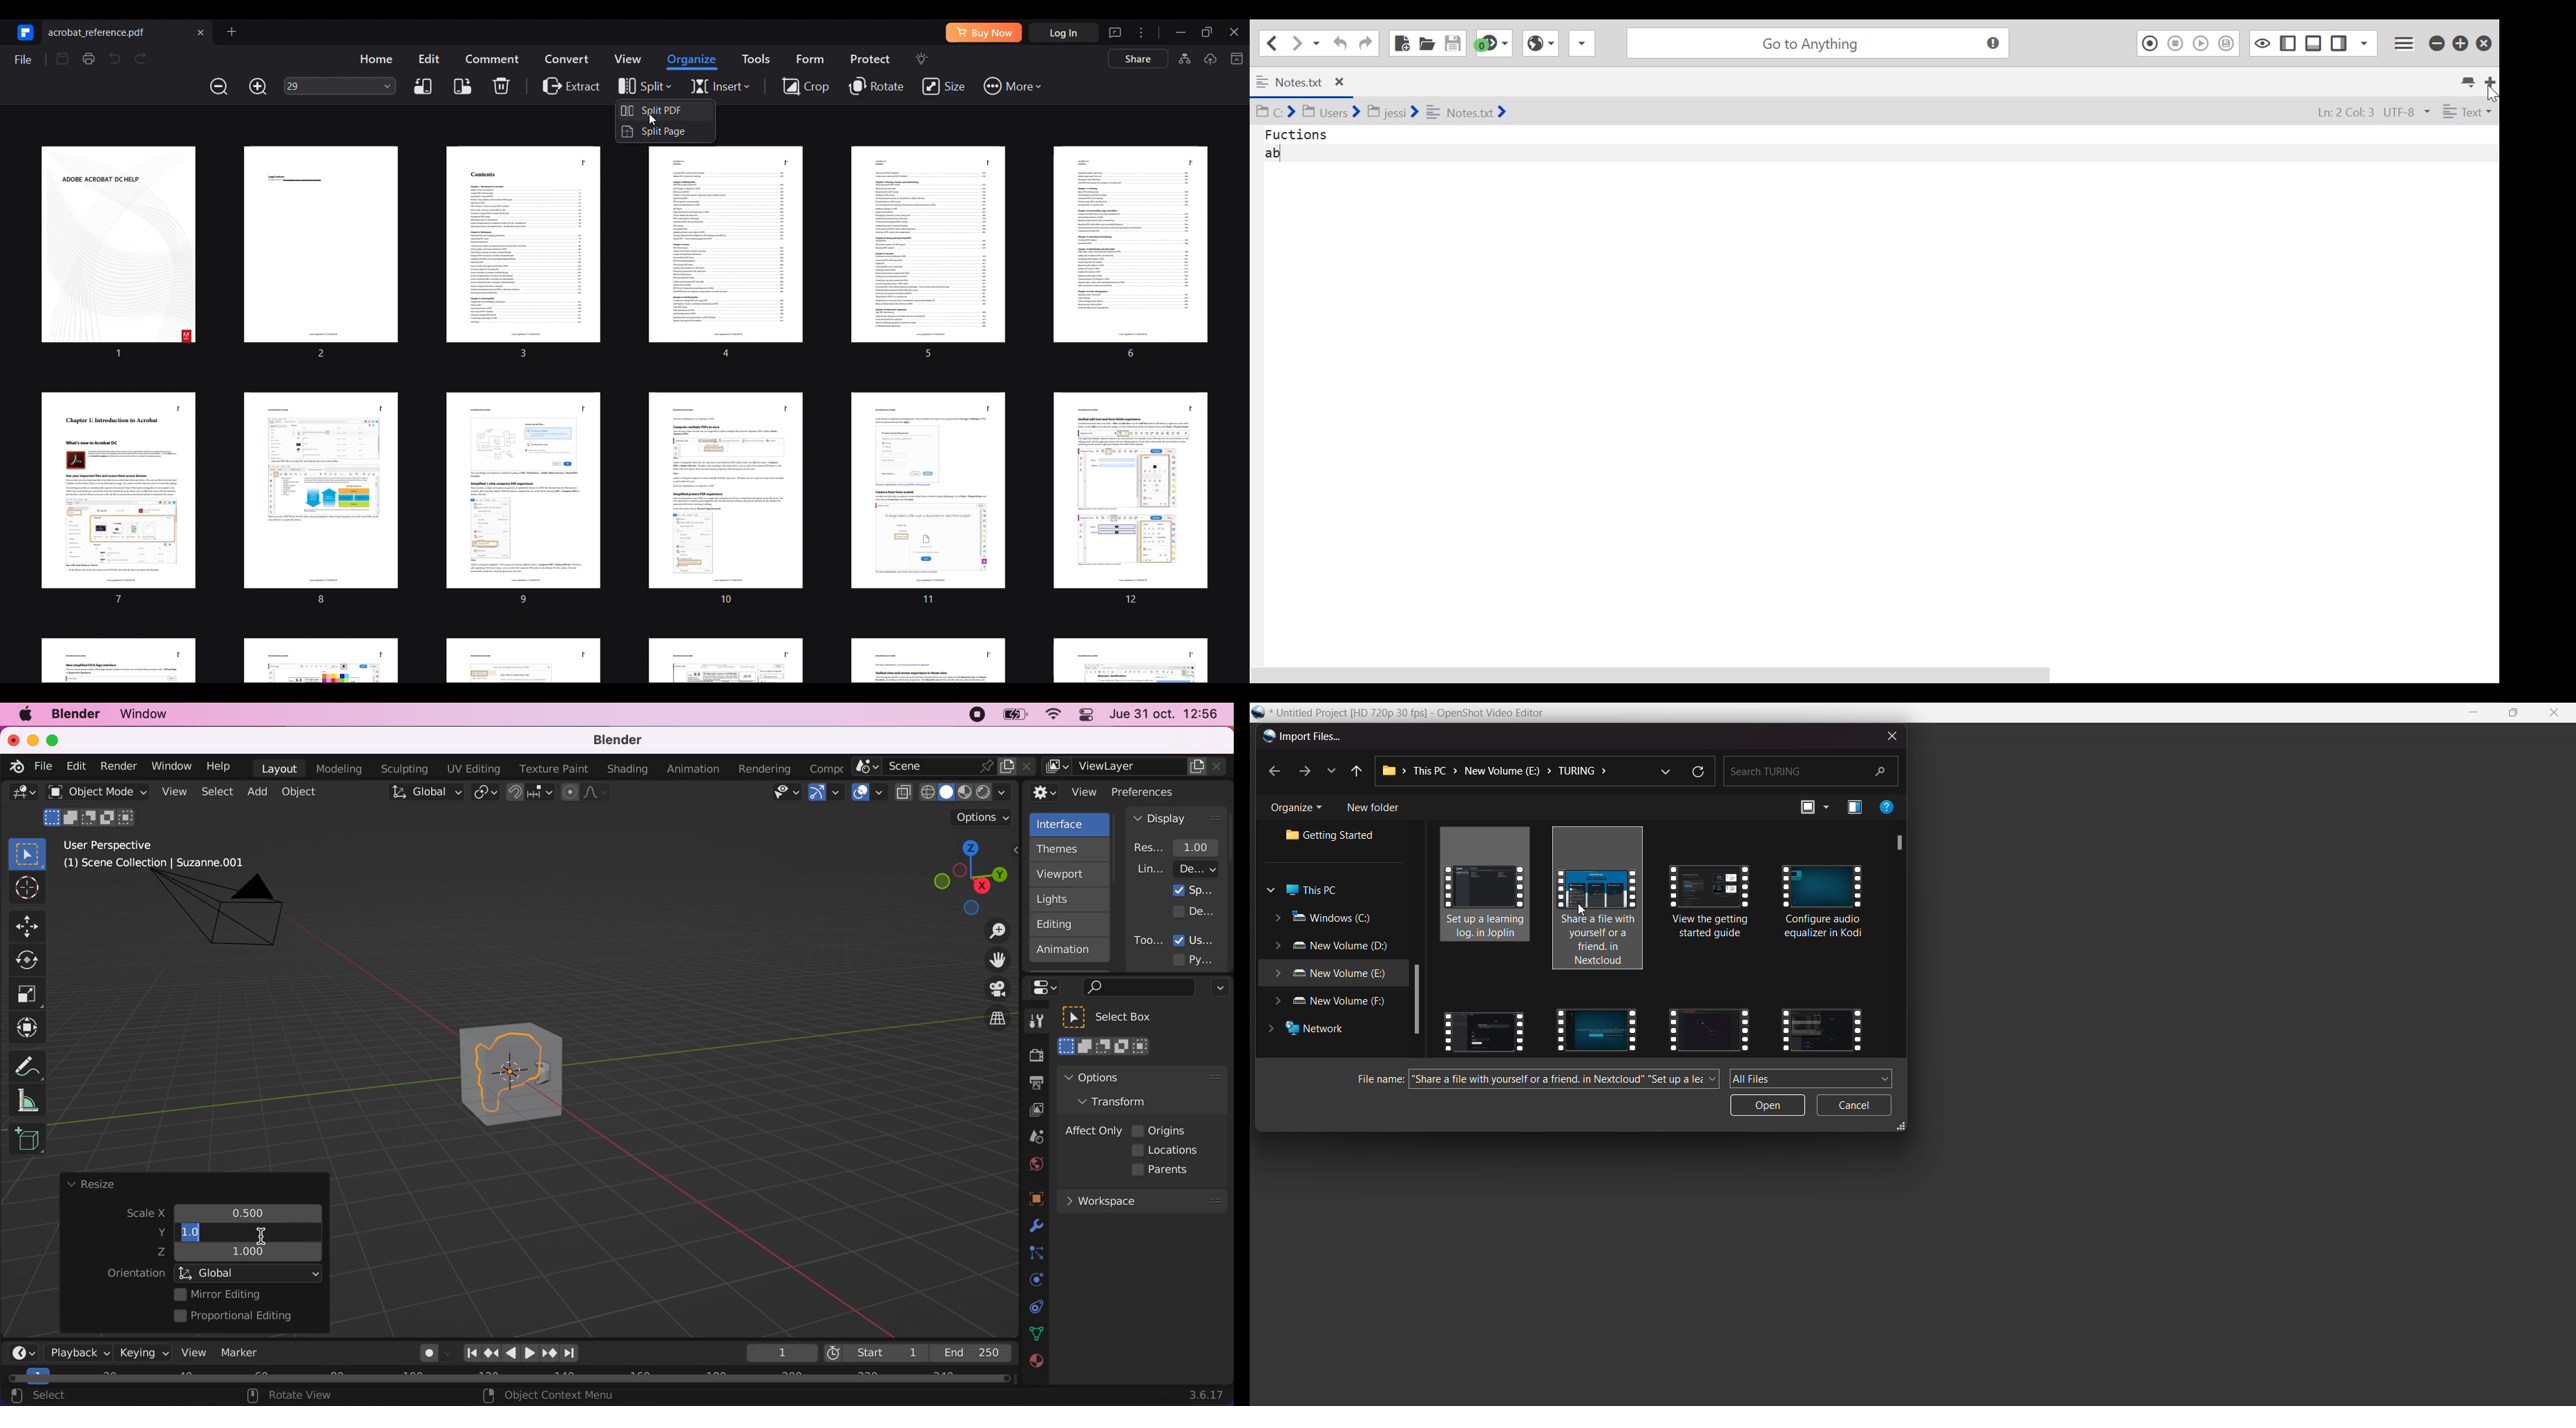 The height and width of the screenshot is (1428, 2576). I want to click on viewport shading, so click(956, 792).